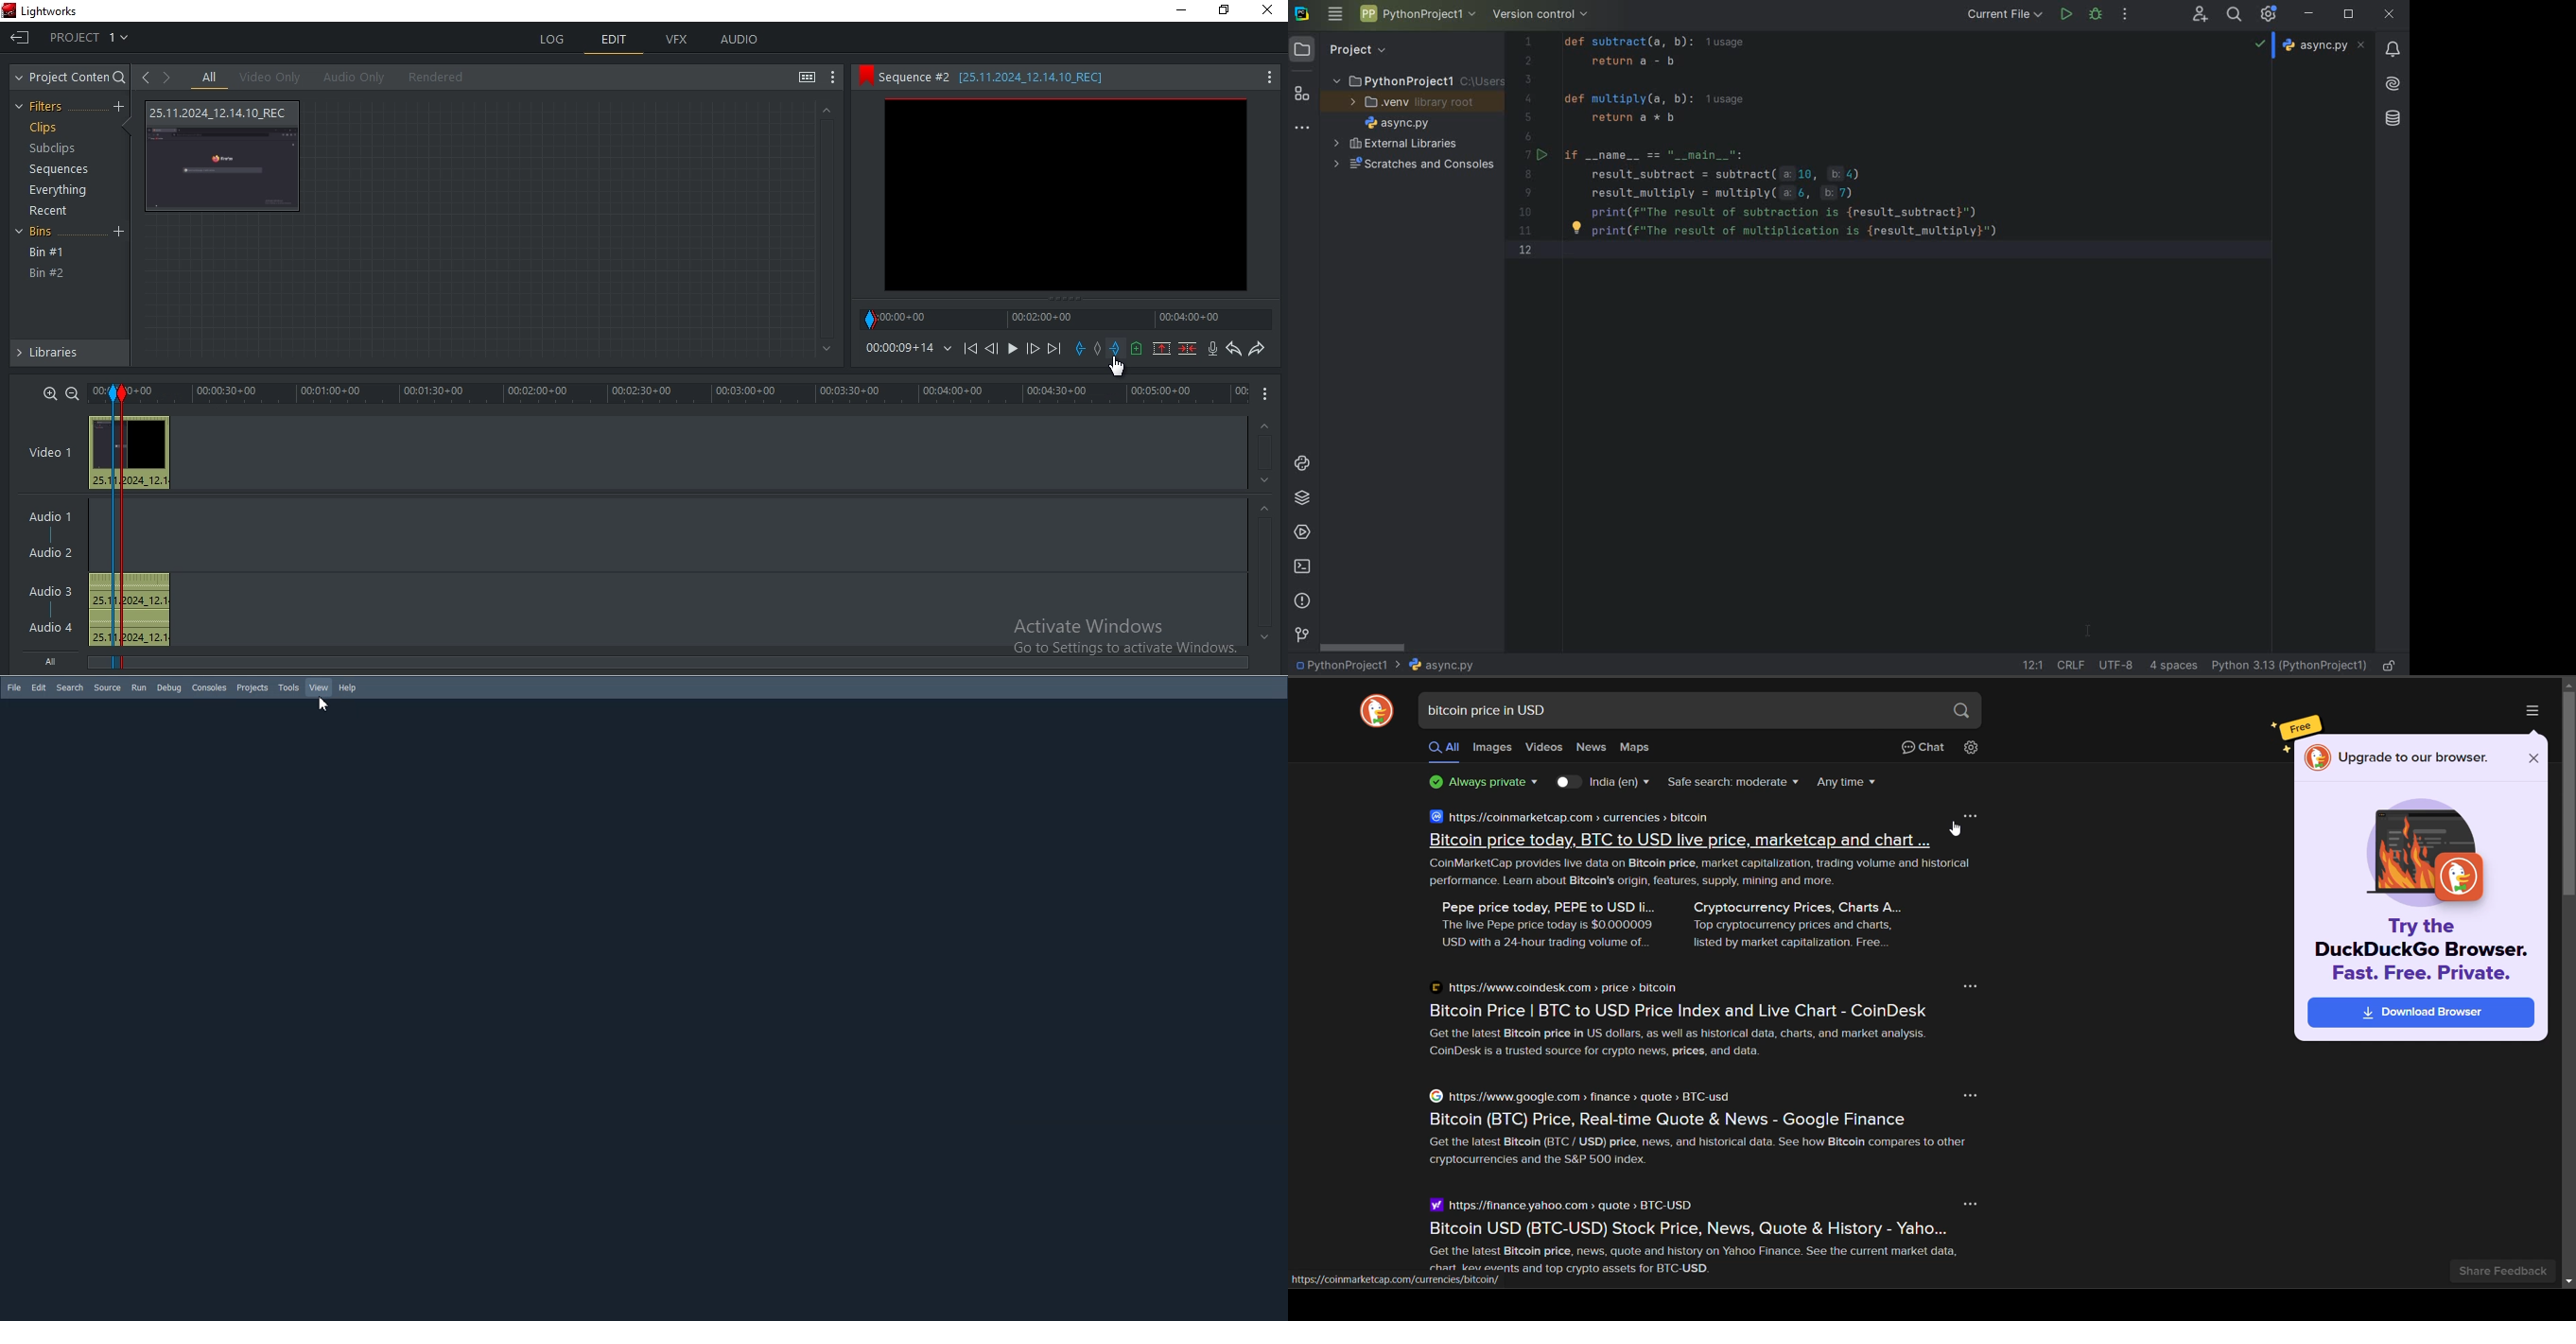 This screenshot has height=1344, width=2576. What do you see at coordinates (72, 392) in the screenshot?
I see `zoom out` at bounding box center [72, 392].